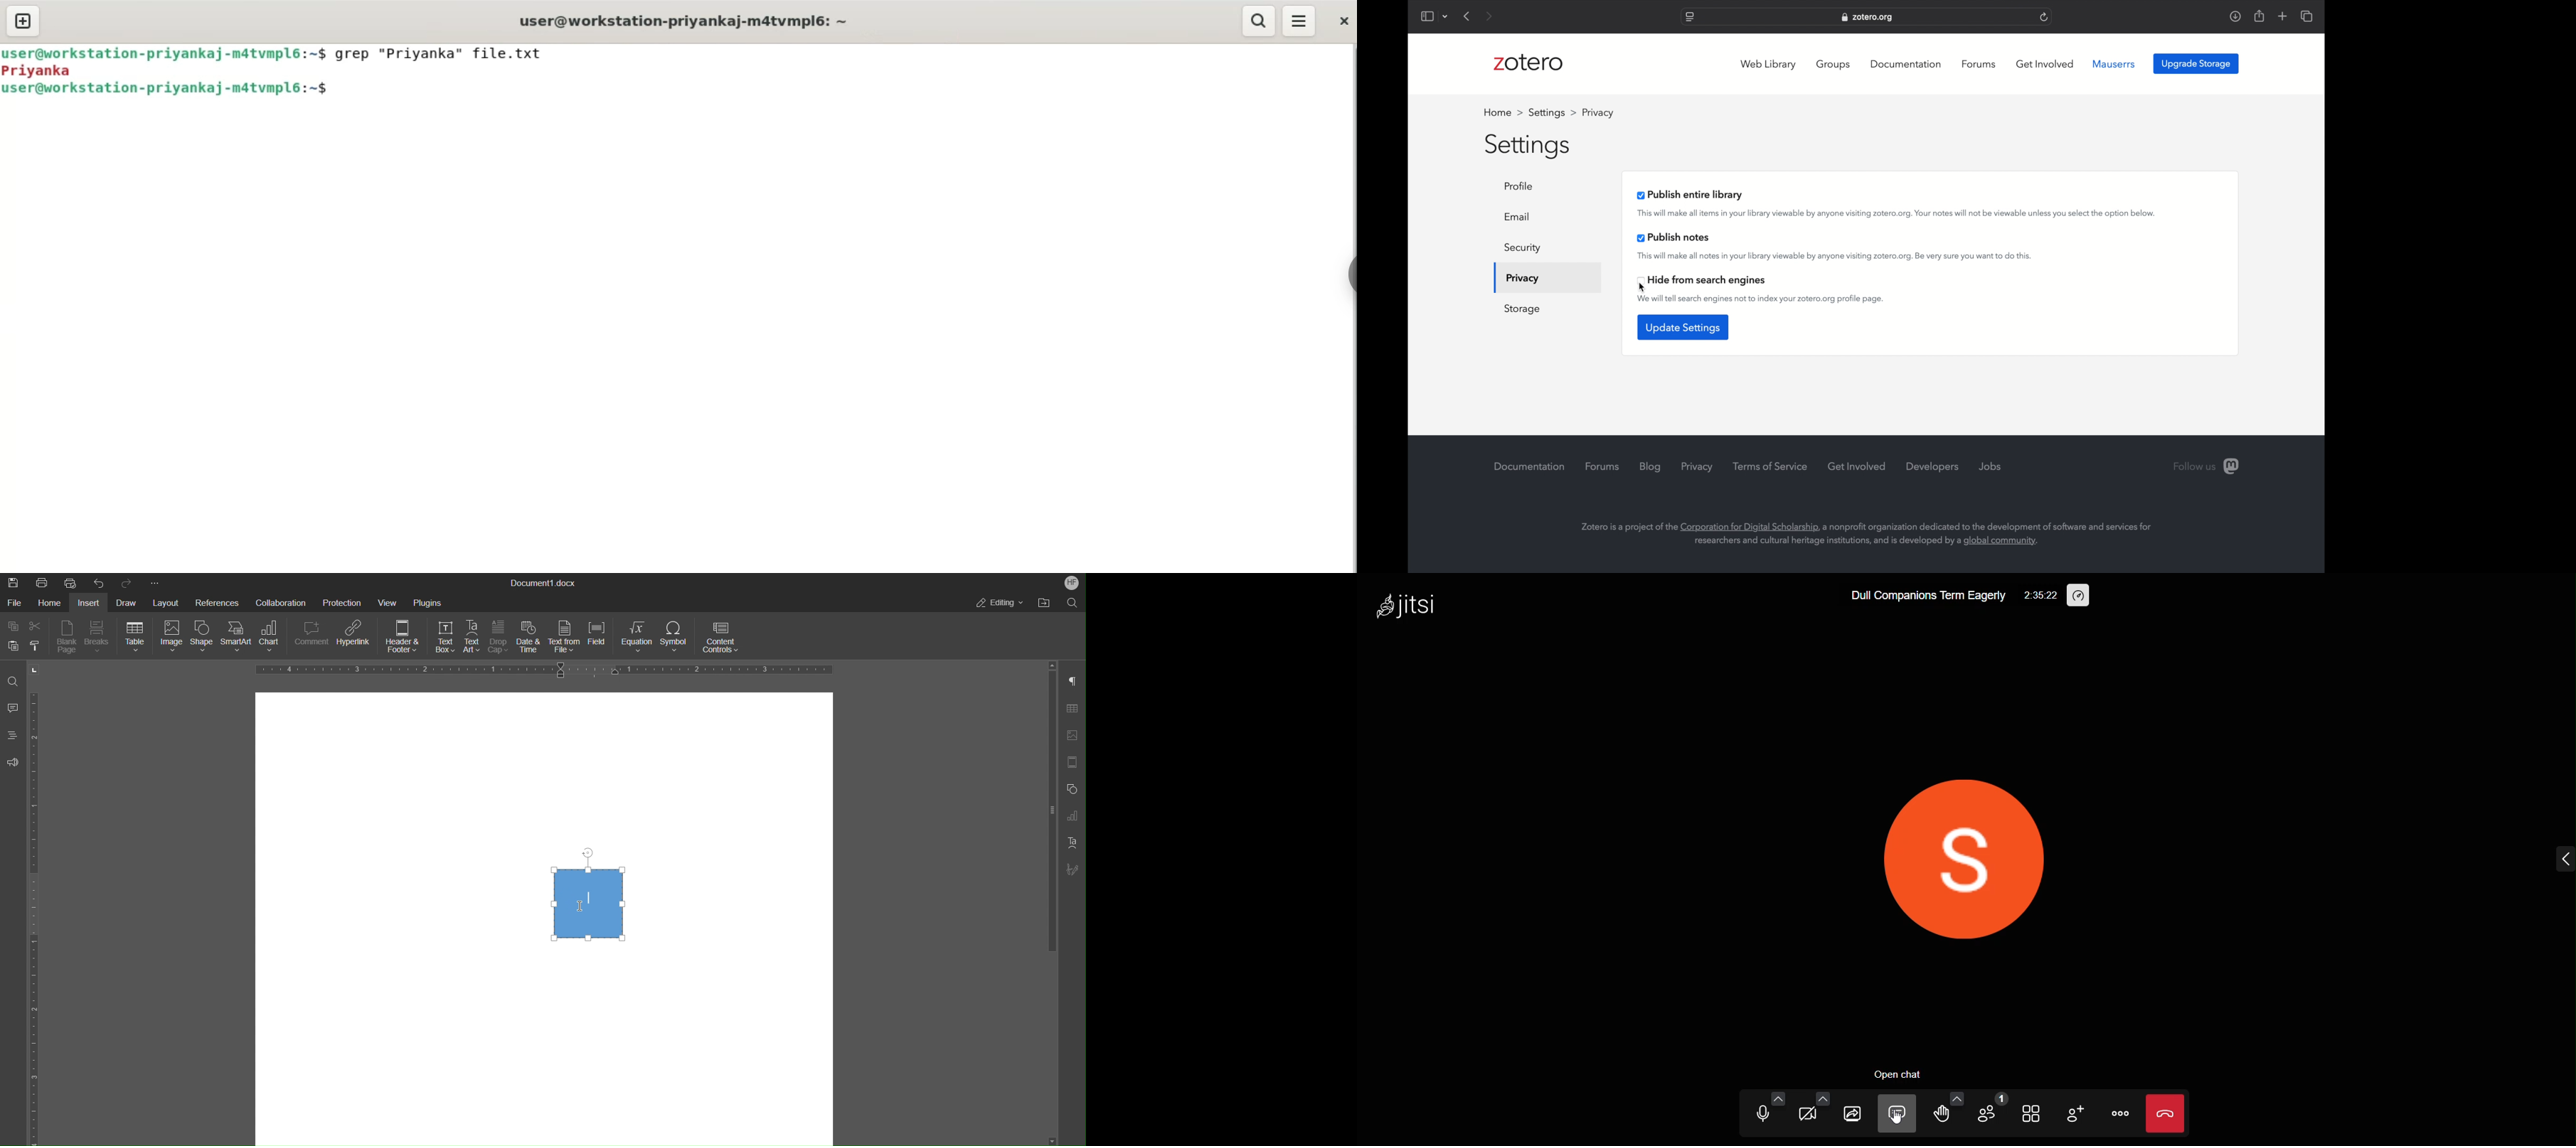  What do you see at coordinates (39, 626) in the screenshot?
I see `Cut` at bounding box center [39, 626].